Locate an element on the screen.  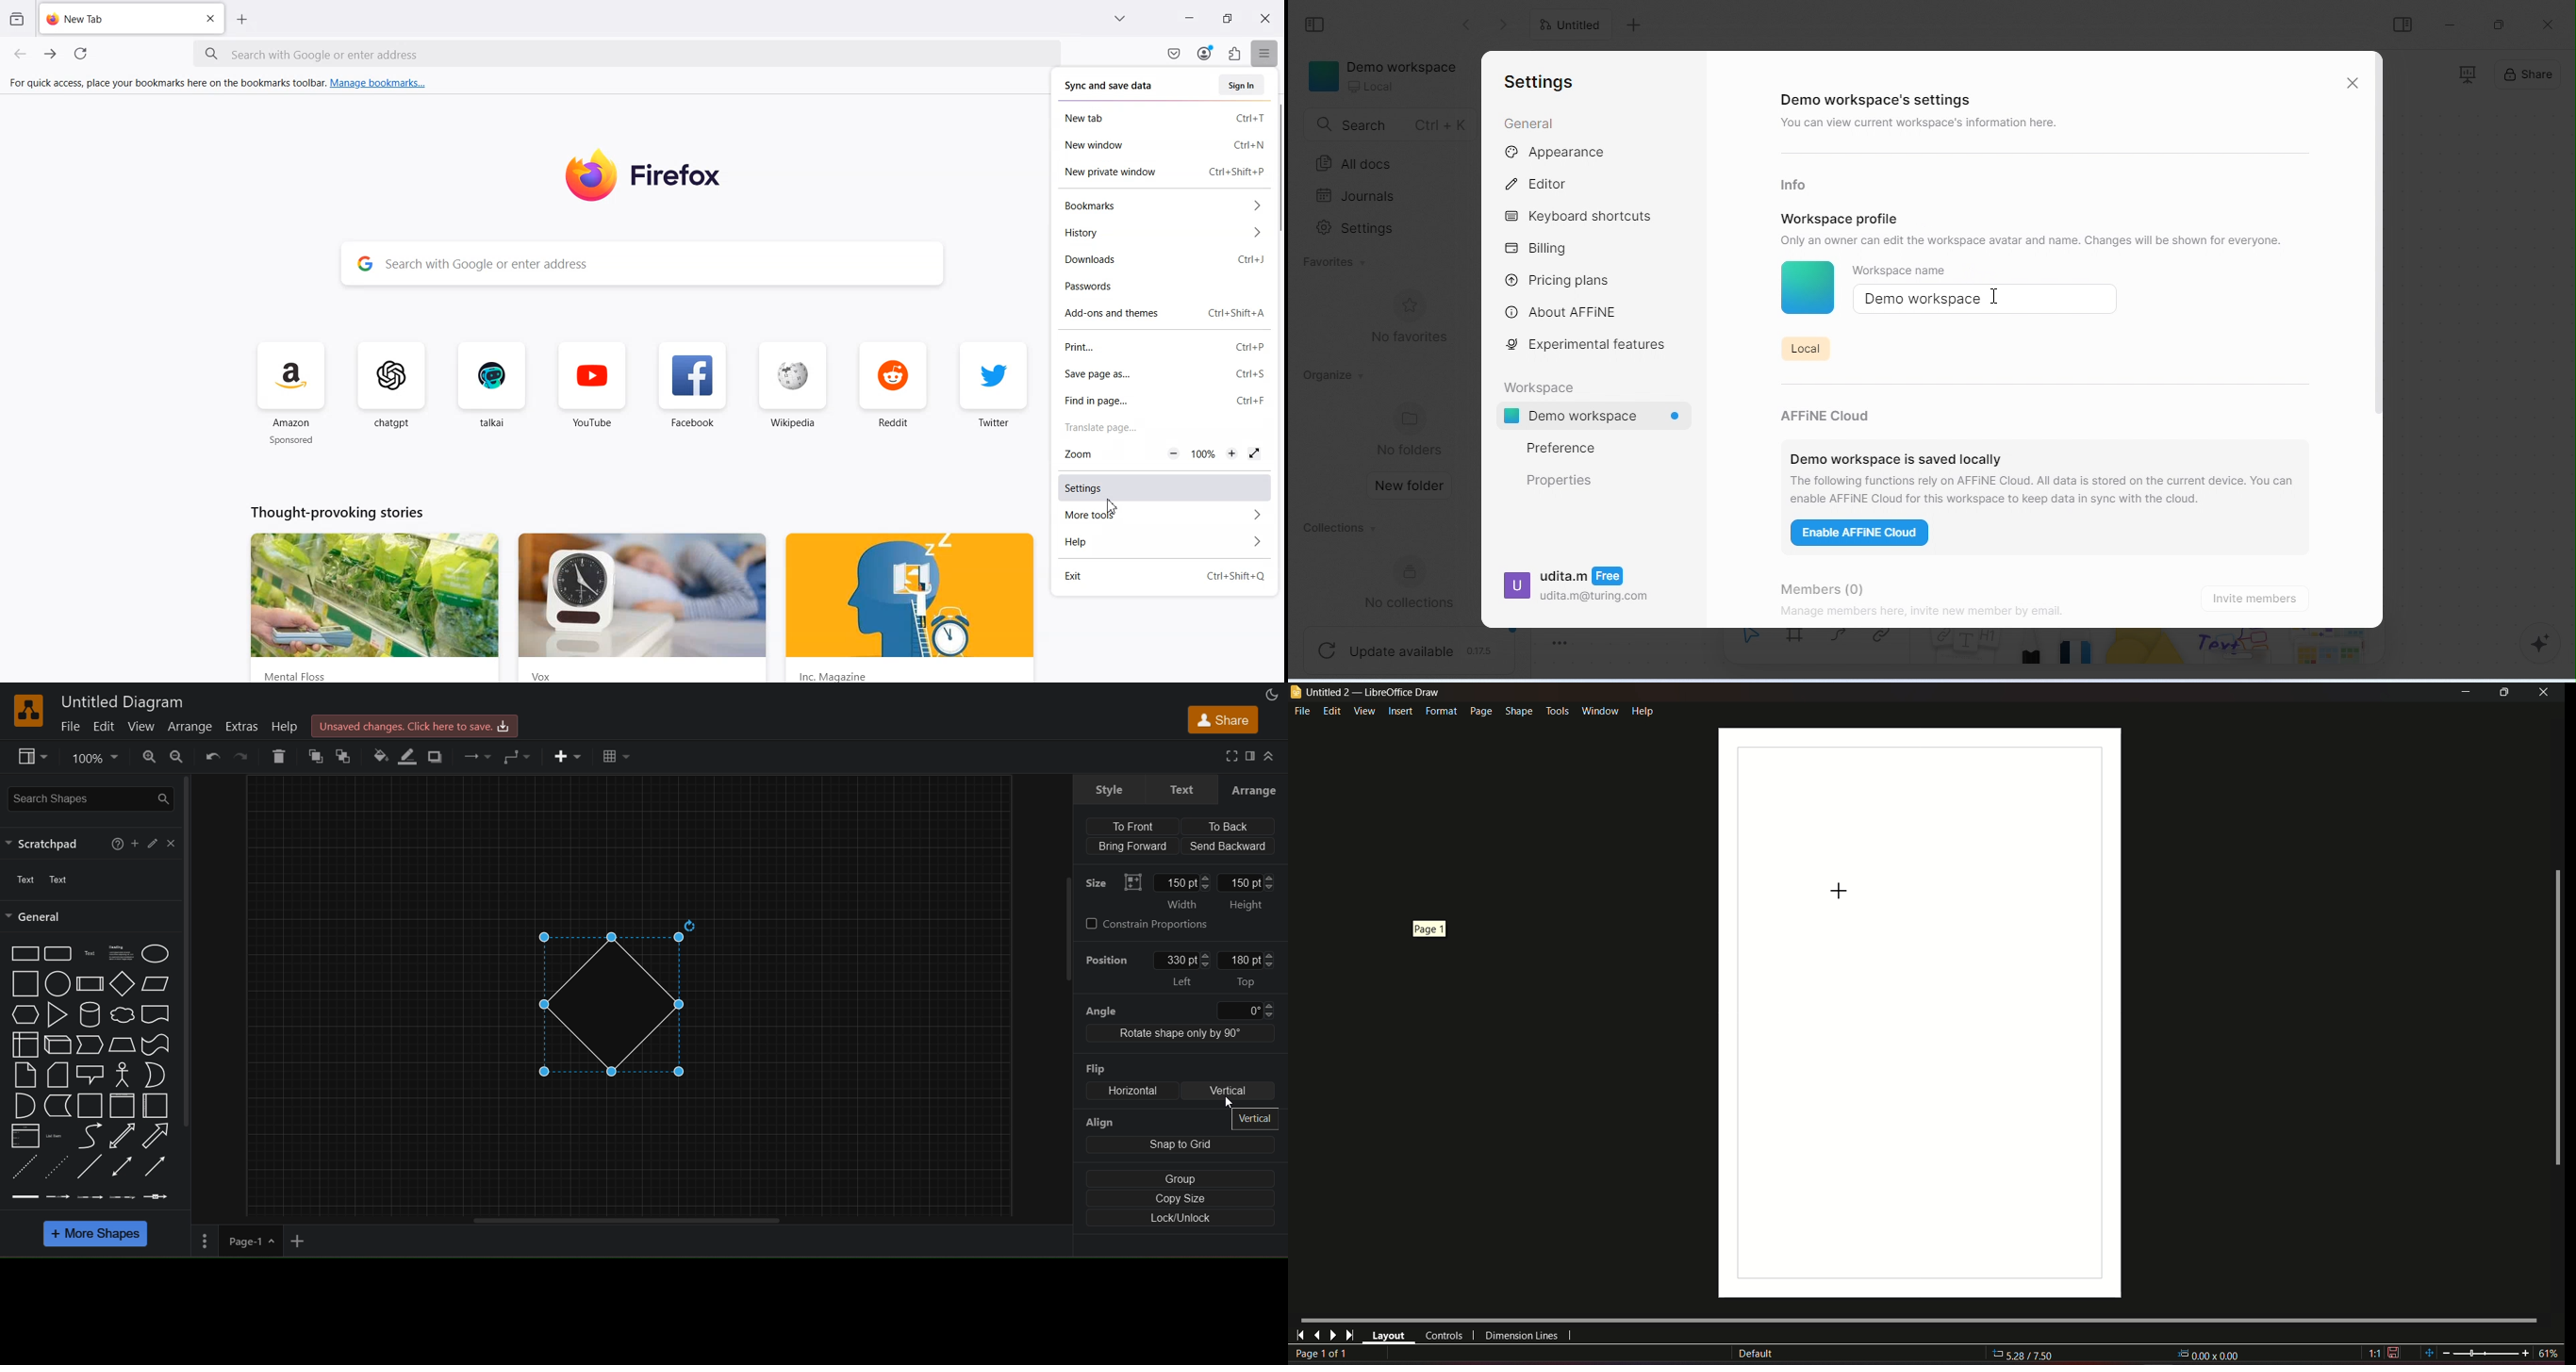
vertical scroll bar is located at coordinates (188, 951).